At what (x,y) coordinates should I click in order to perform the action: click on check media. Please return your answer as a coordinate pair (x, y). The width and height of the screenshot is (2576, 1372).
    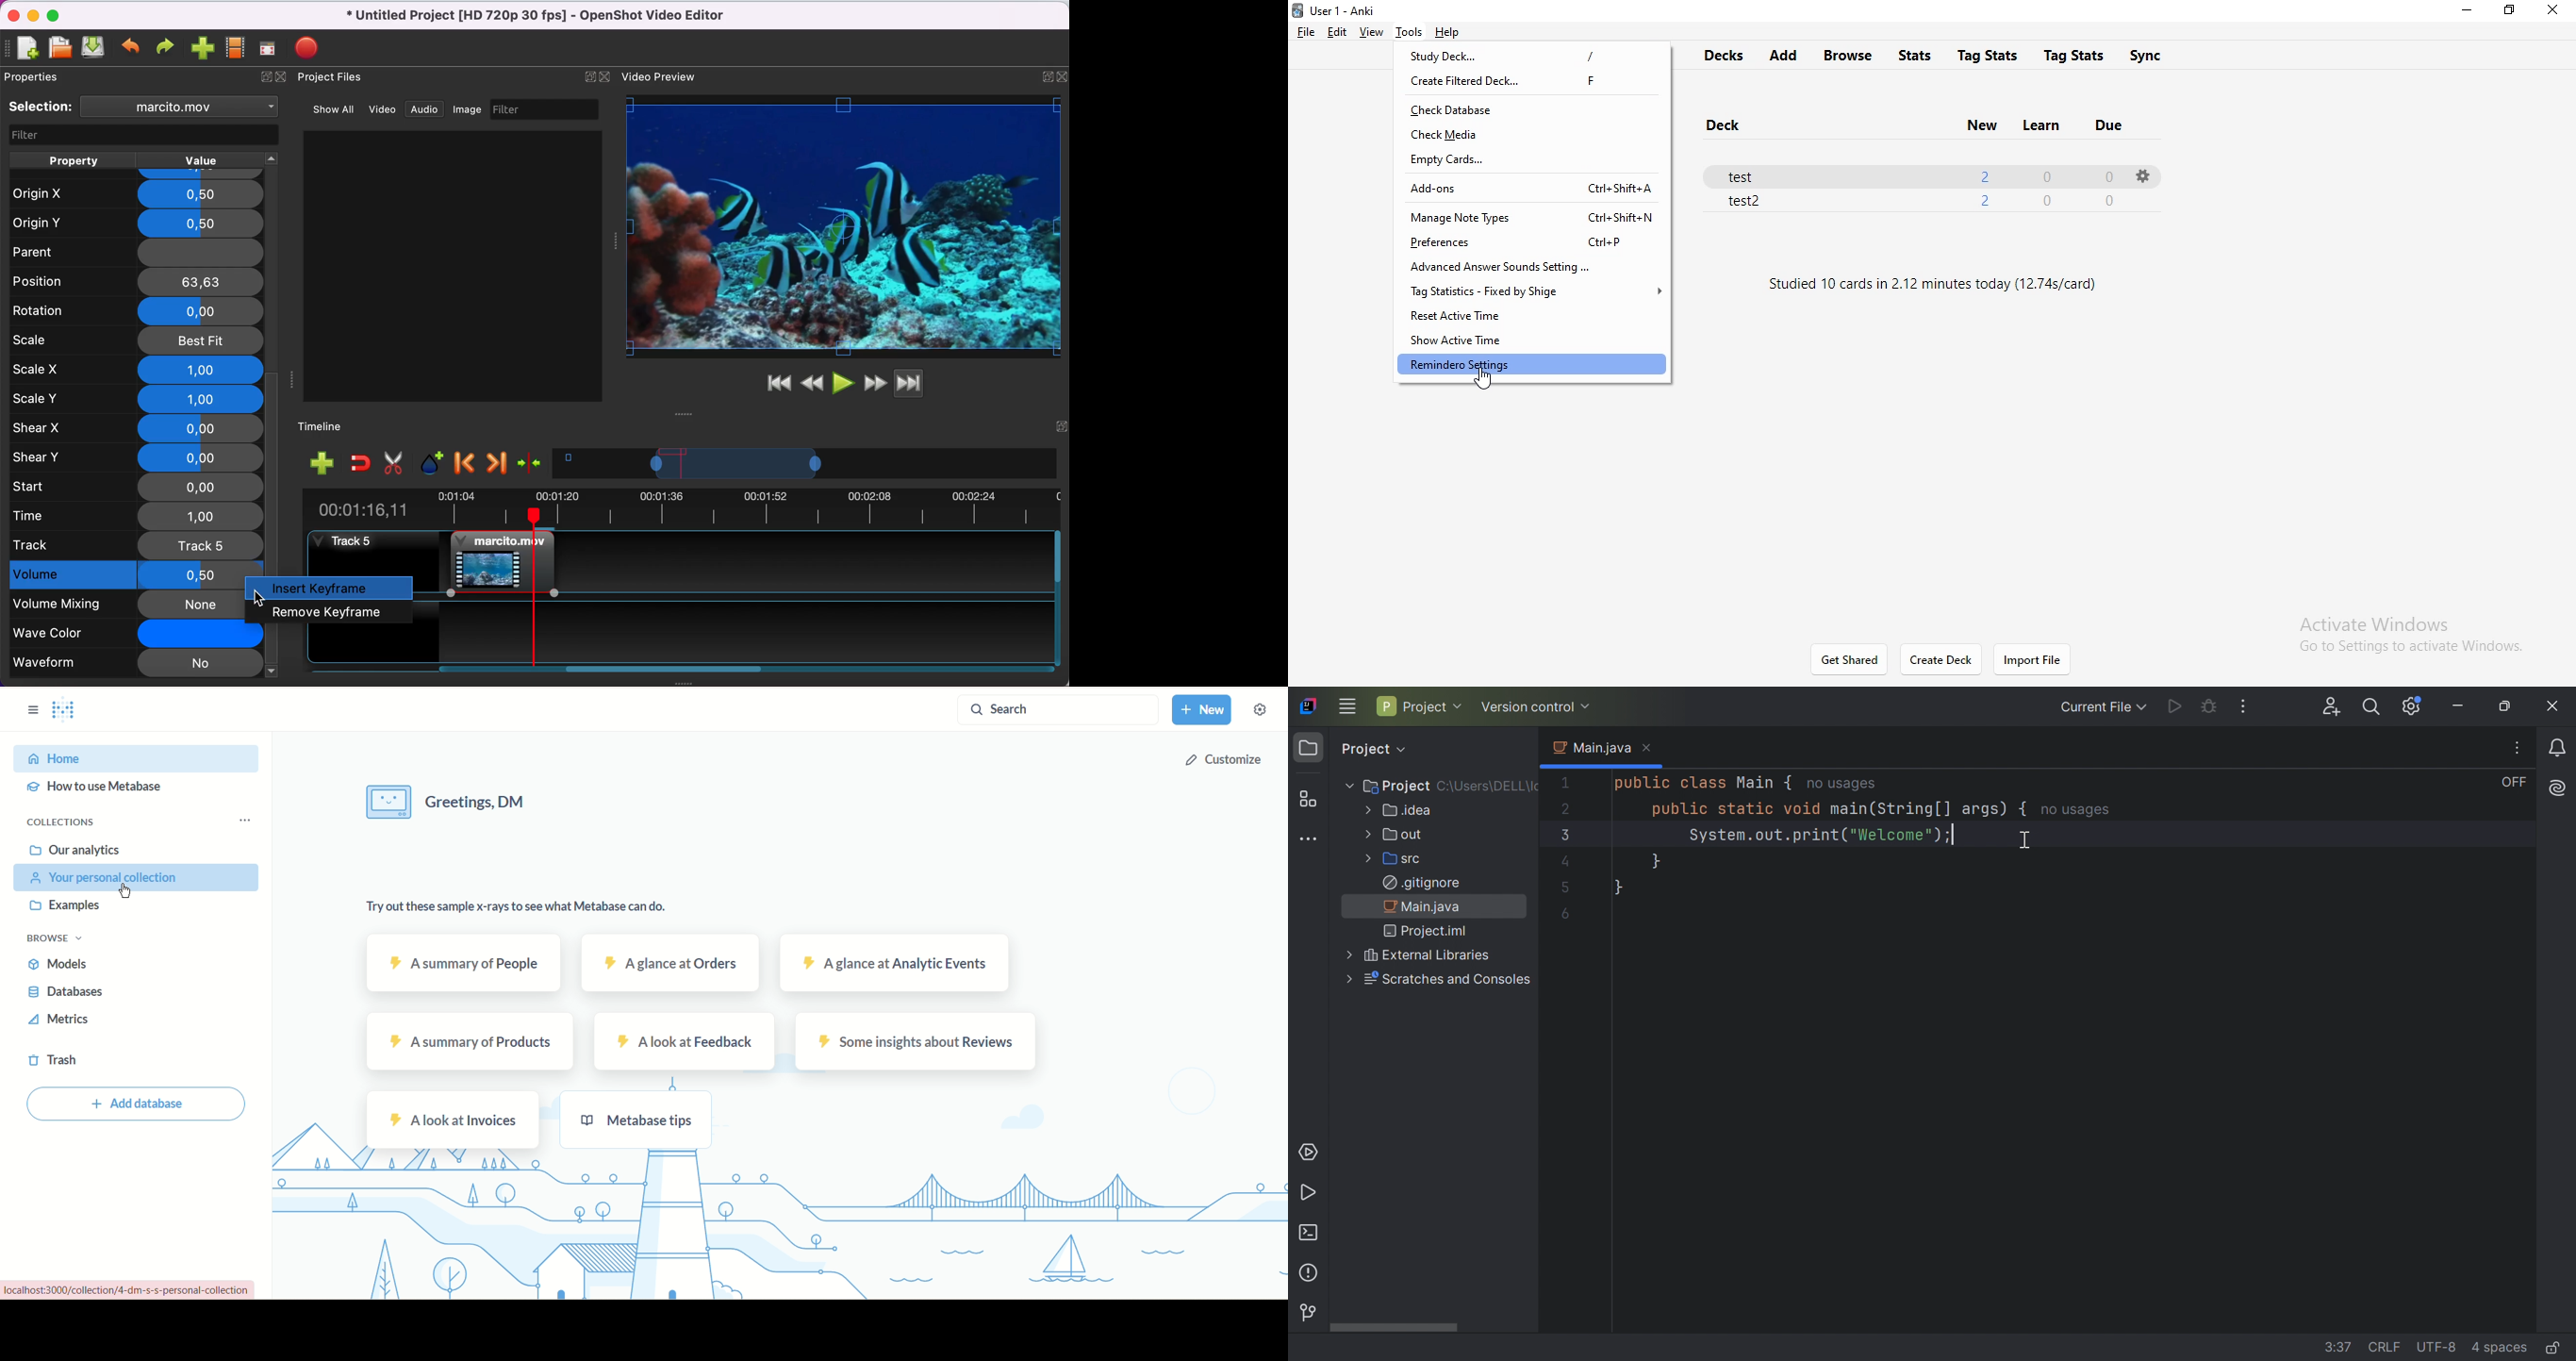
    Looking at the image, I should click on (1502, 134).